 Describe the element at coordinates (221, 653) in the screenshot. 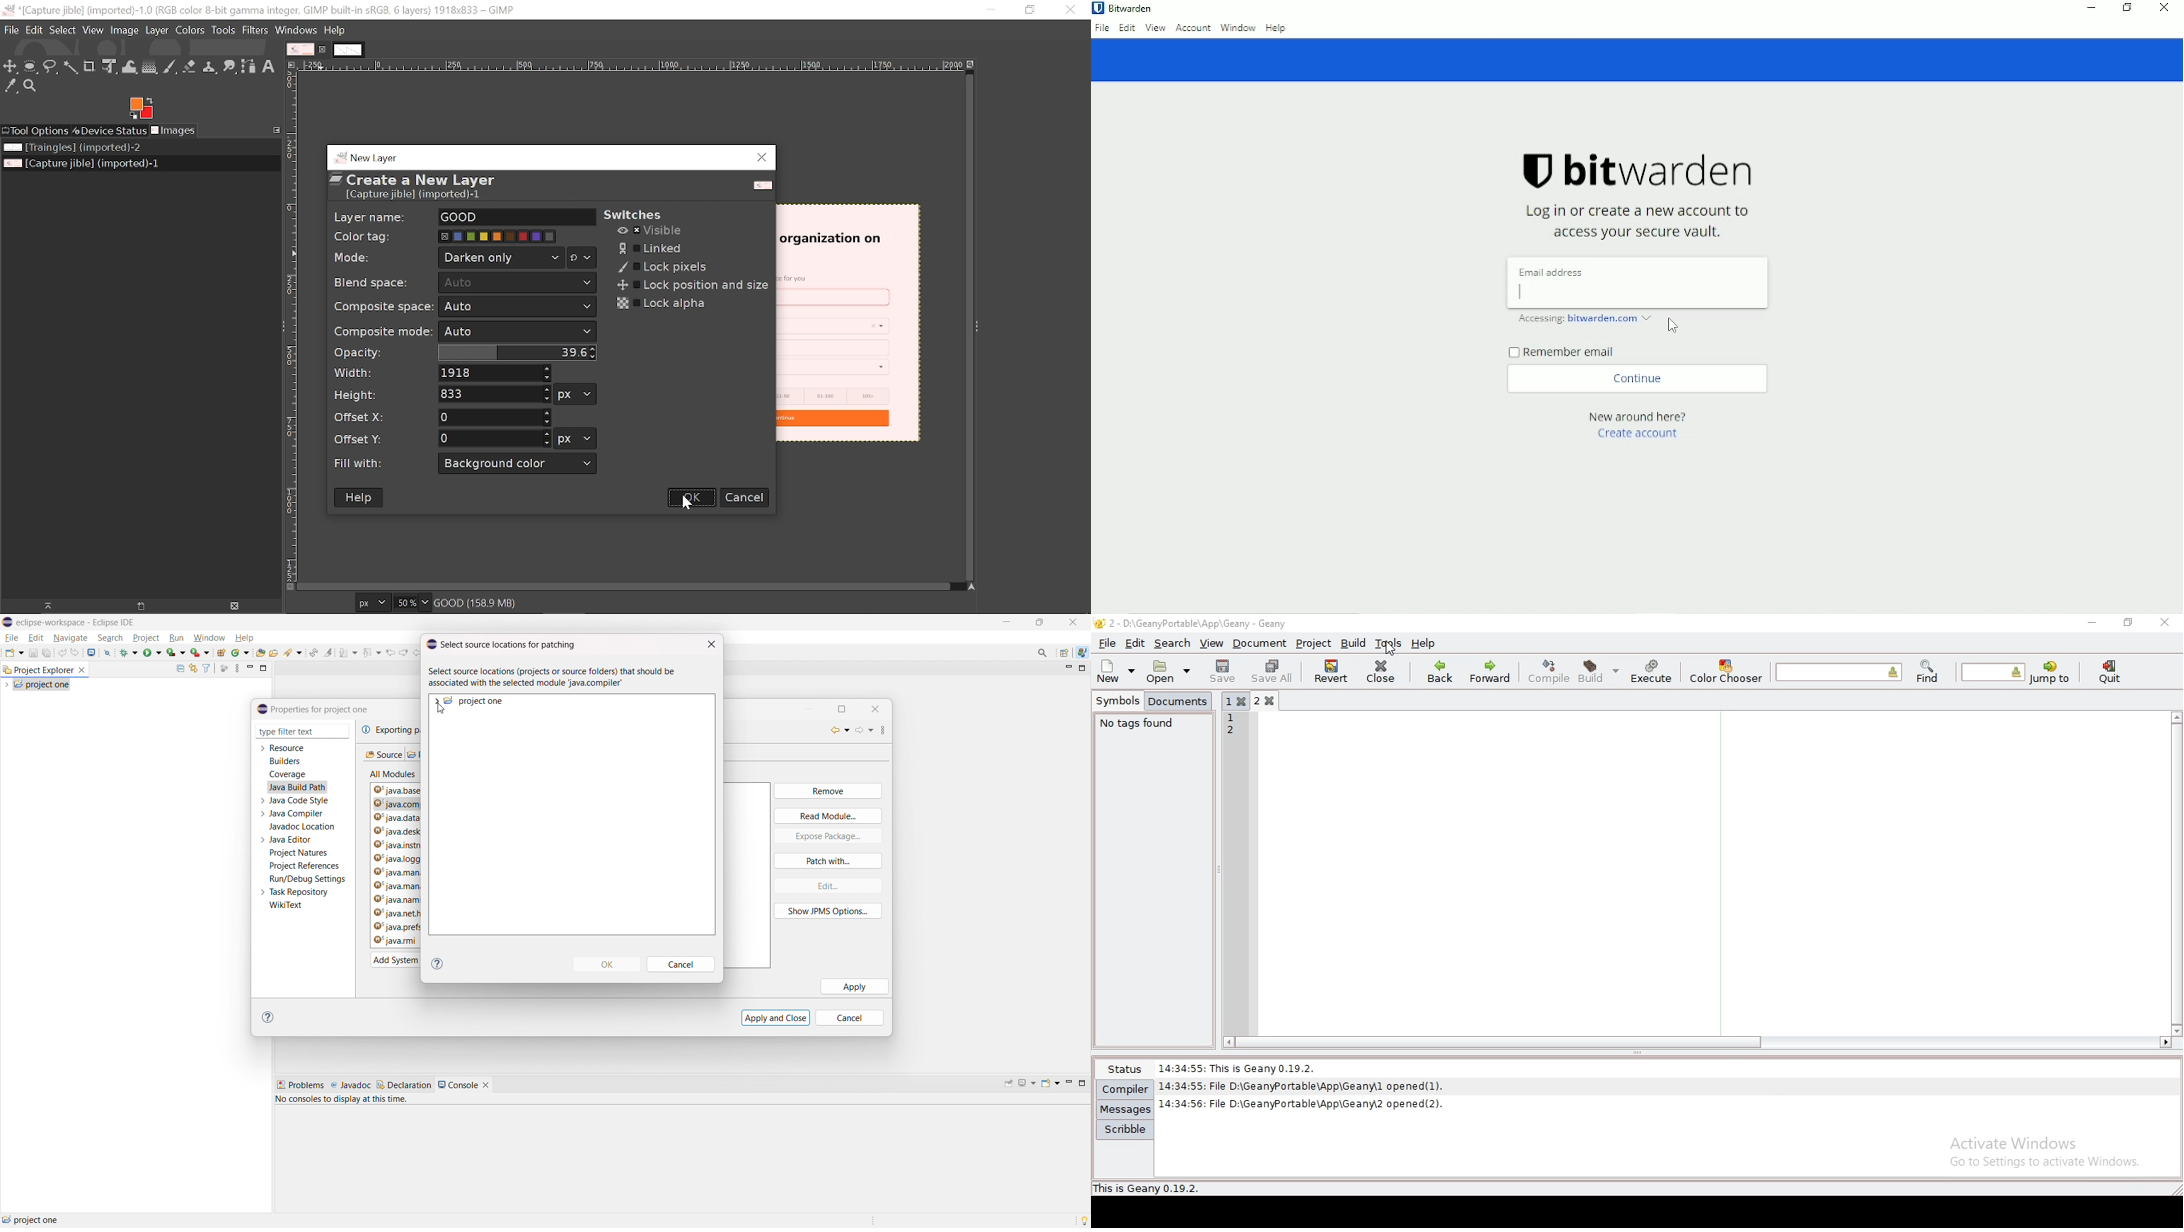

I see `new java project` at that location.